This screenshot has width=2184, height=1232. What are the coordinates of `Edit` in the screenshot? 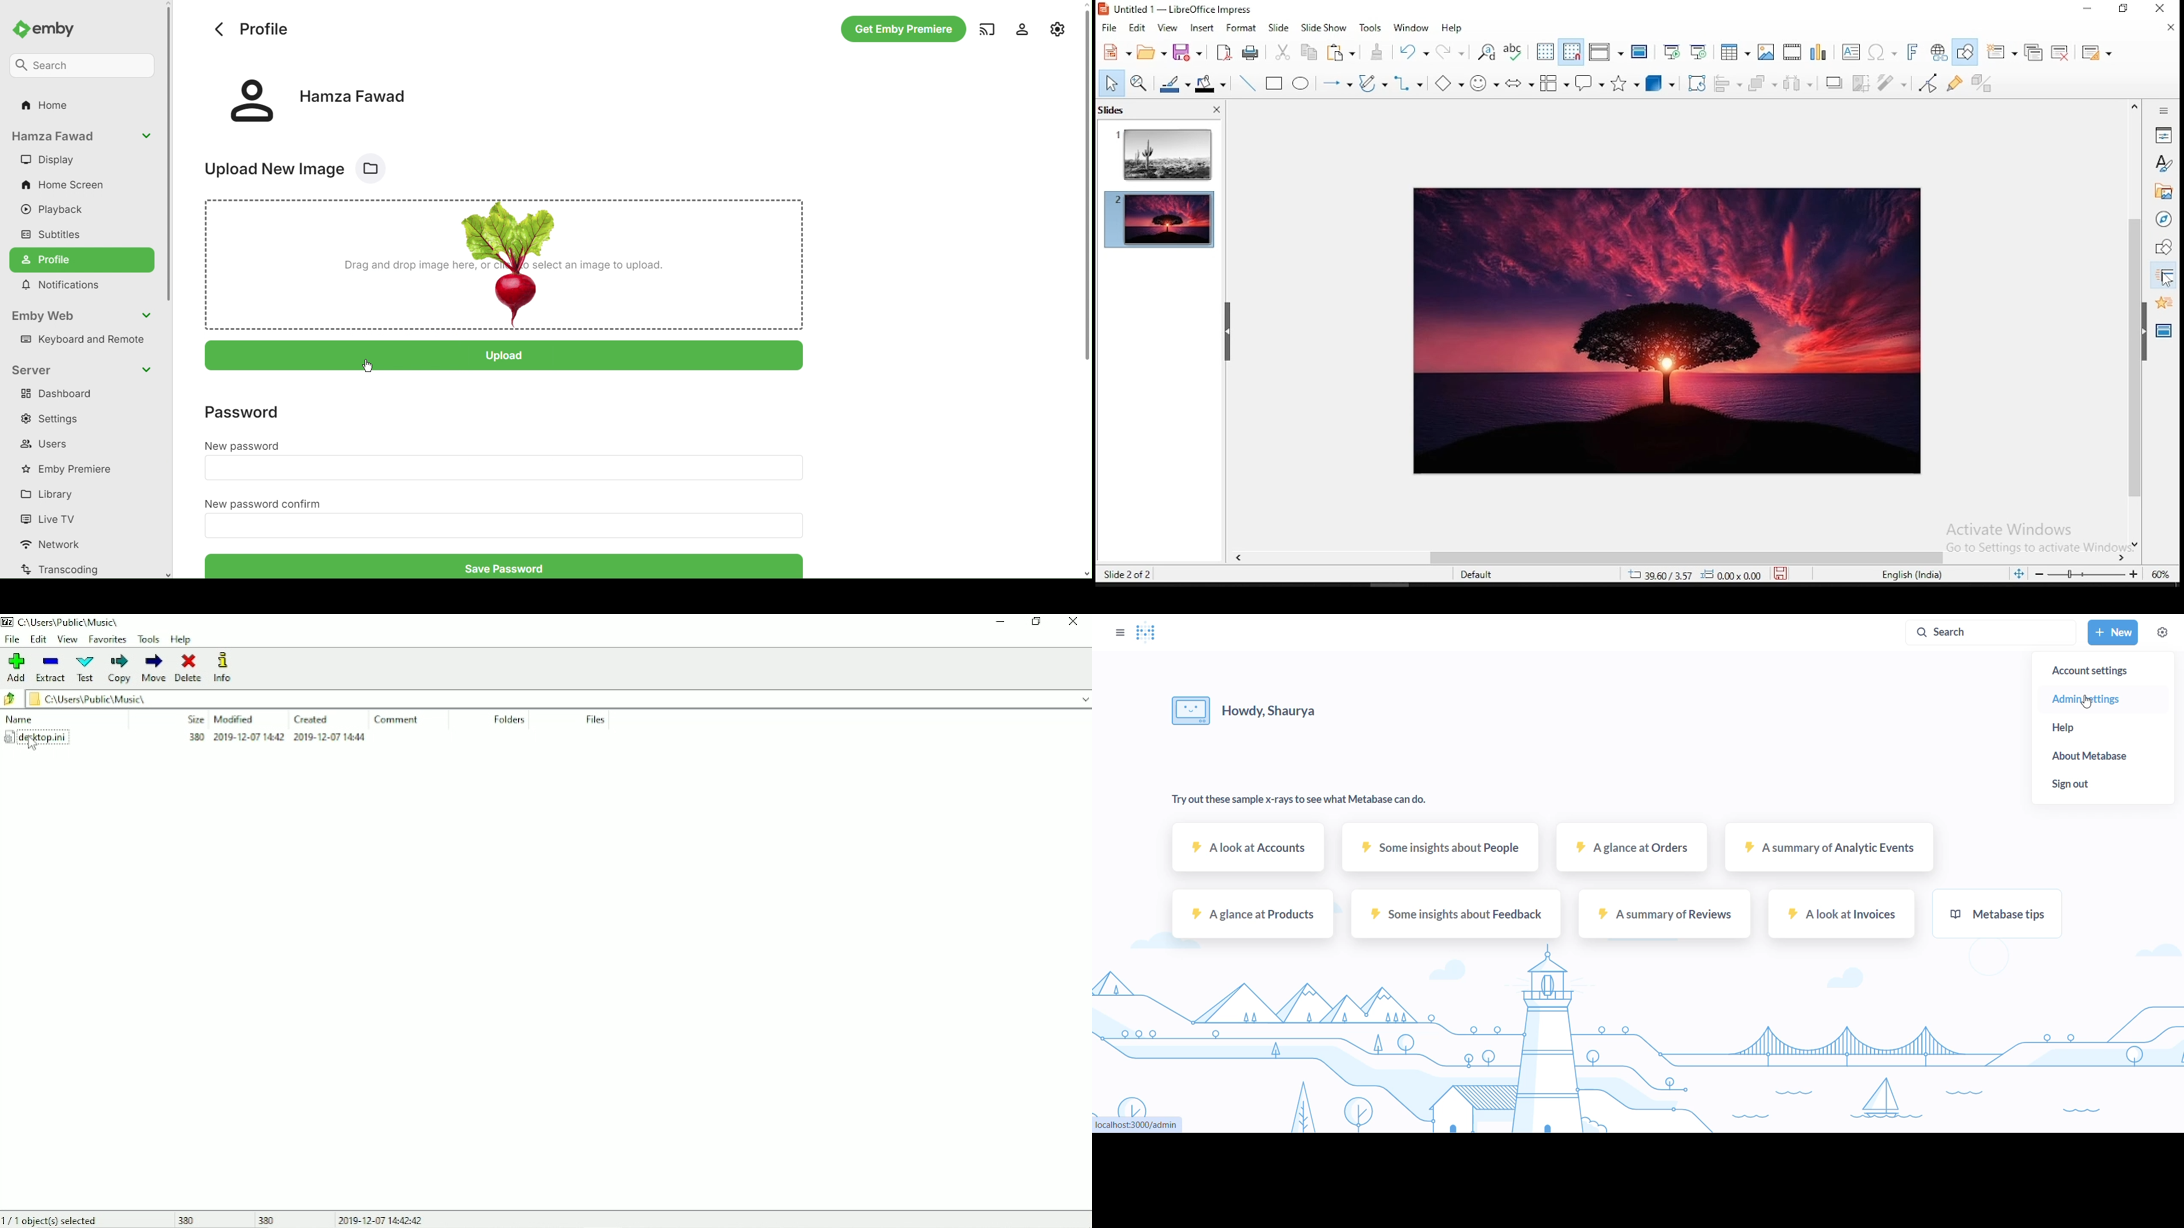 It's located at (39, 639).